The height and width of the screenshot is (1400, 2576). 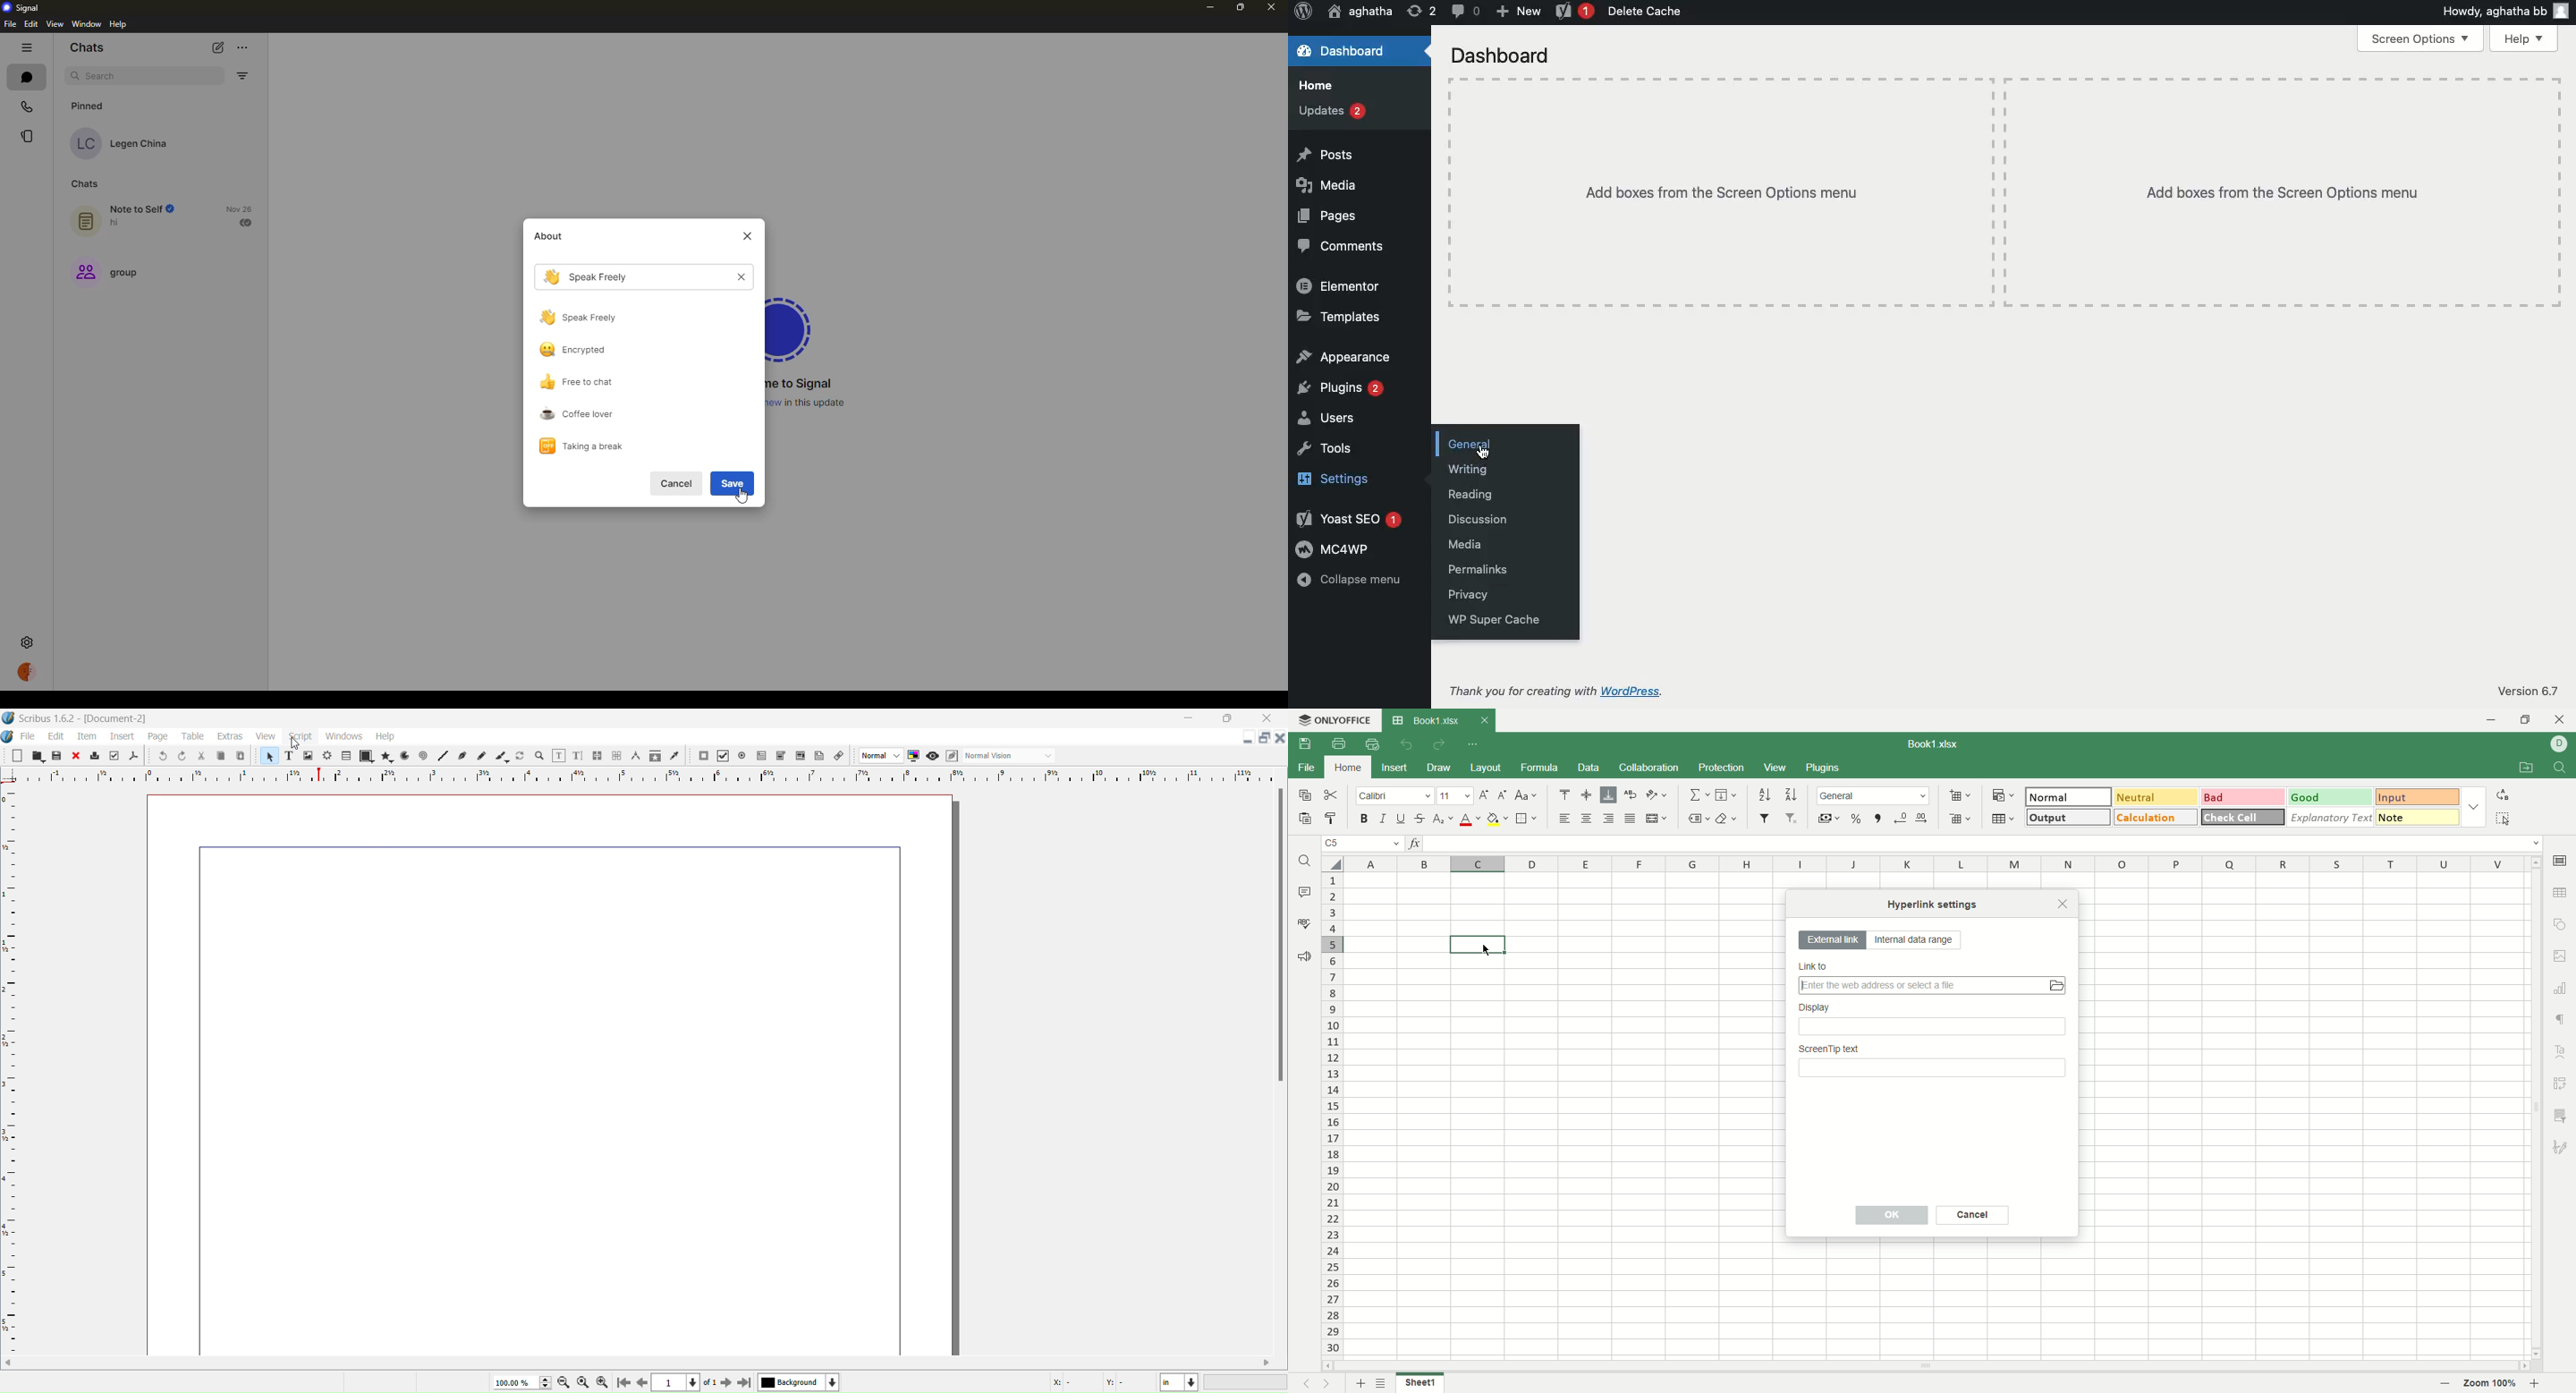 I want to click on justified, so click(x=1632, y=819).